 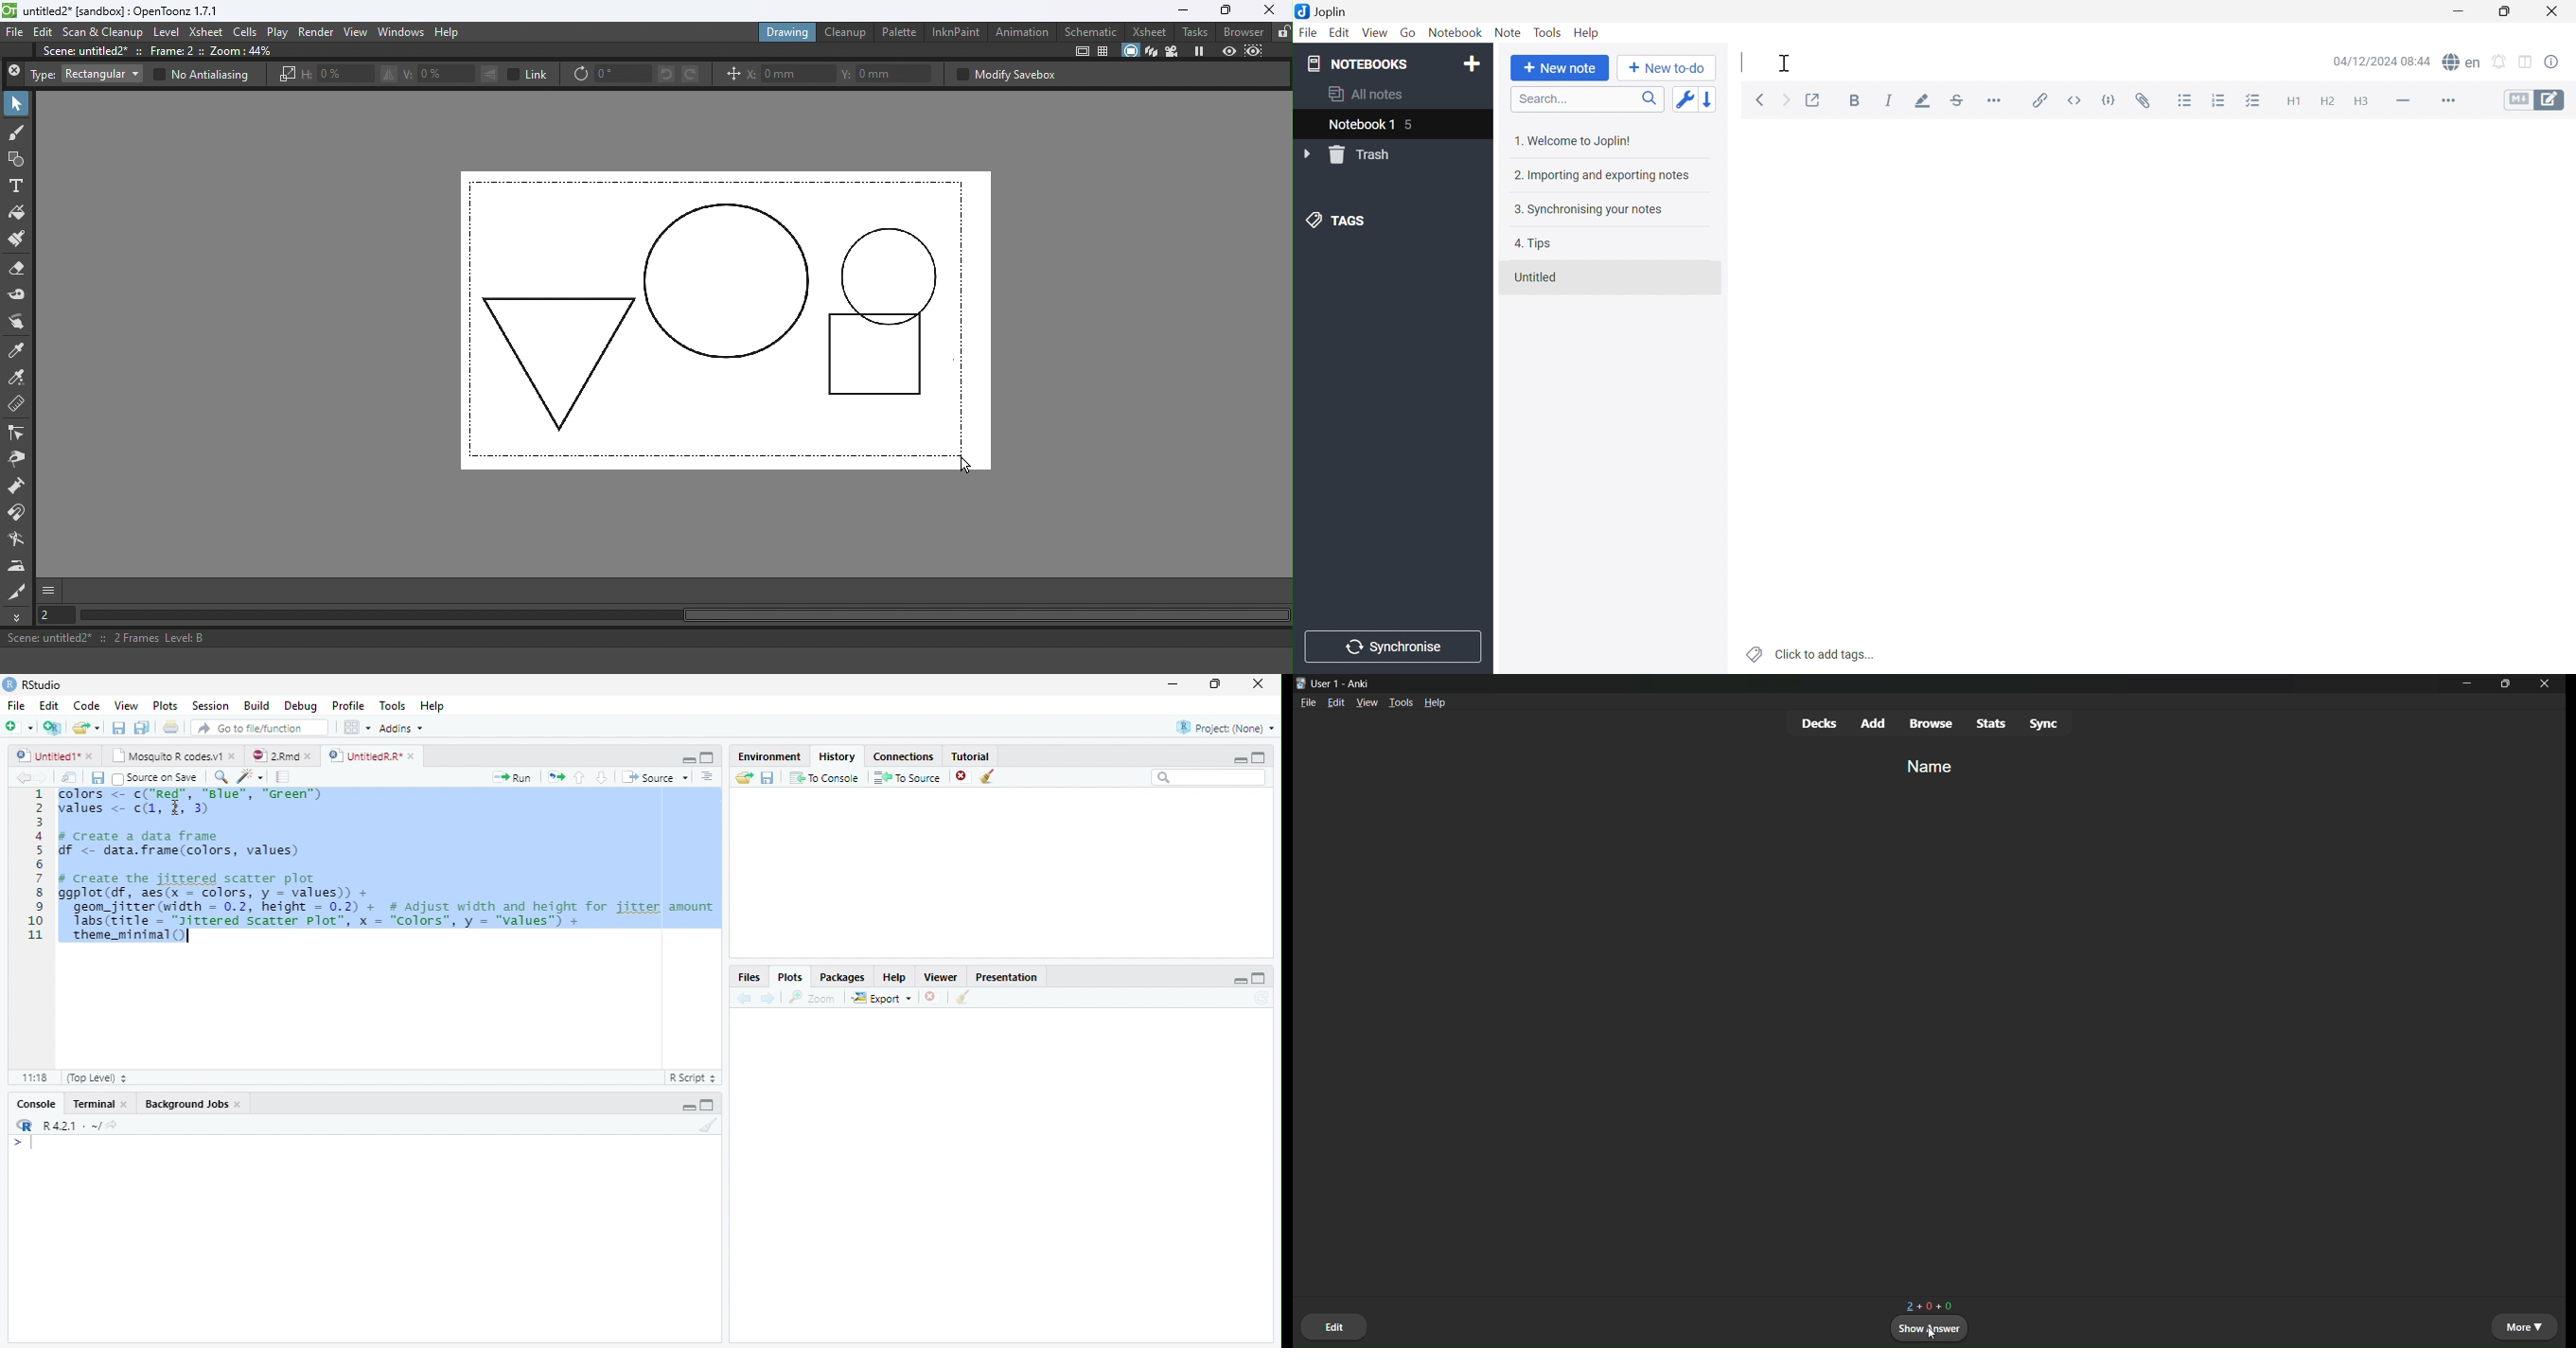 What do you see at coordinates (1813, 100) in the screenshot?
I see `Toggle external editing` at bounding box center [1813, 100].